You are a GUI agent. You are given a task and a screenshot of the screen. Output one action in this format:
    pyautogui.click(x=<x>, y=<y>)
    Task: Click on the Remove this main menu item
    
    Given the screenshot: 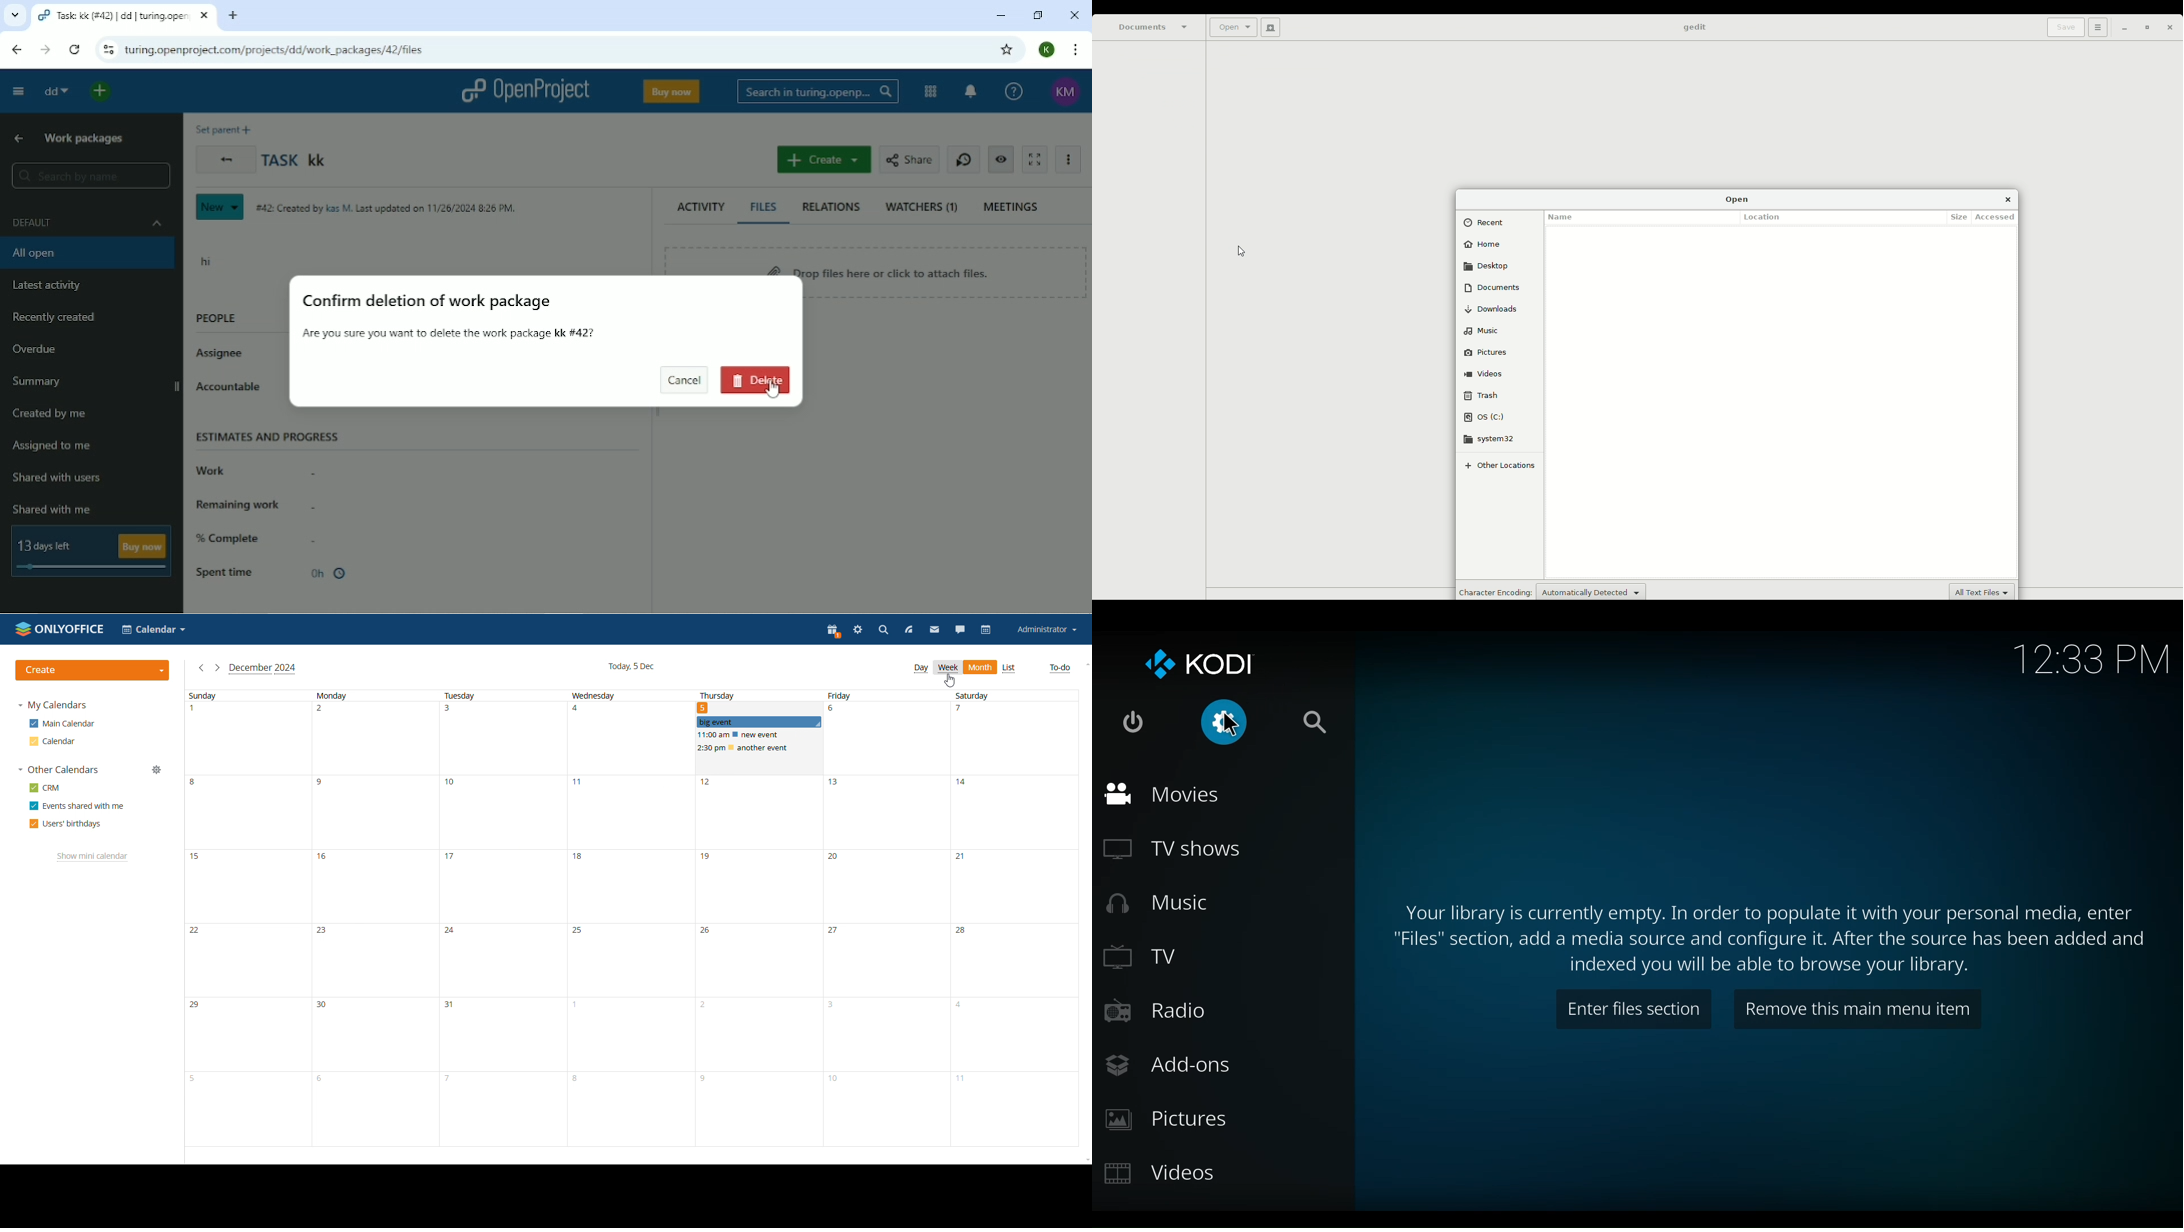 What is the action you would take?
    pyautogui.click(x=1857, y=1007)
    